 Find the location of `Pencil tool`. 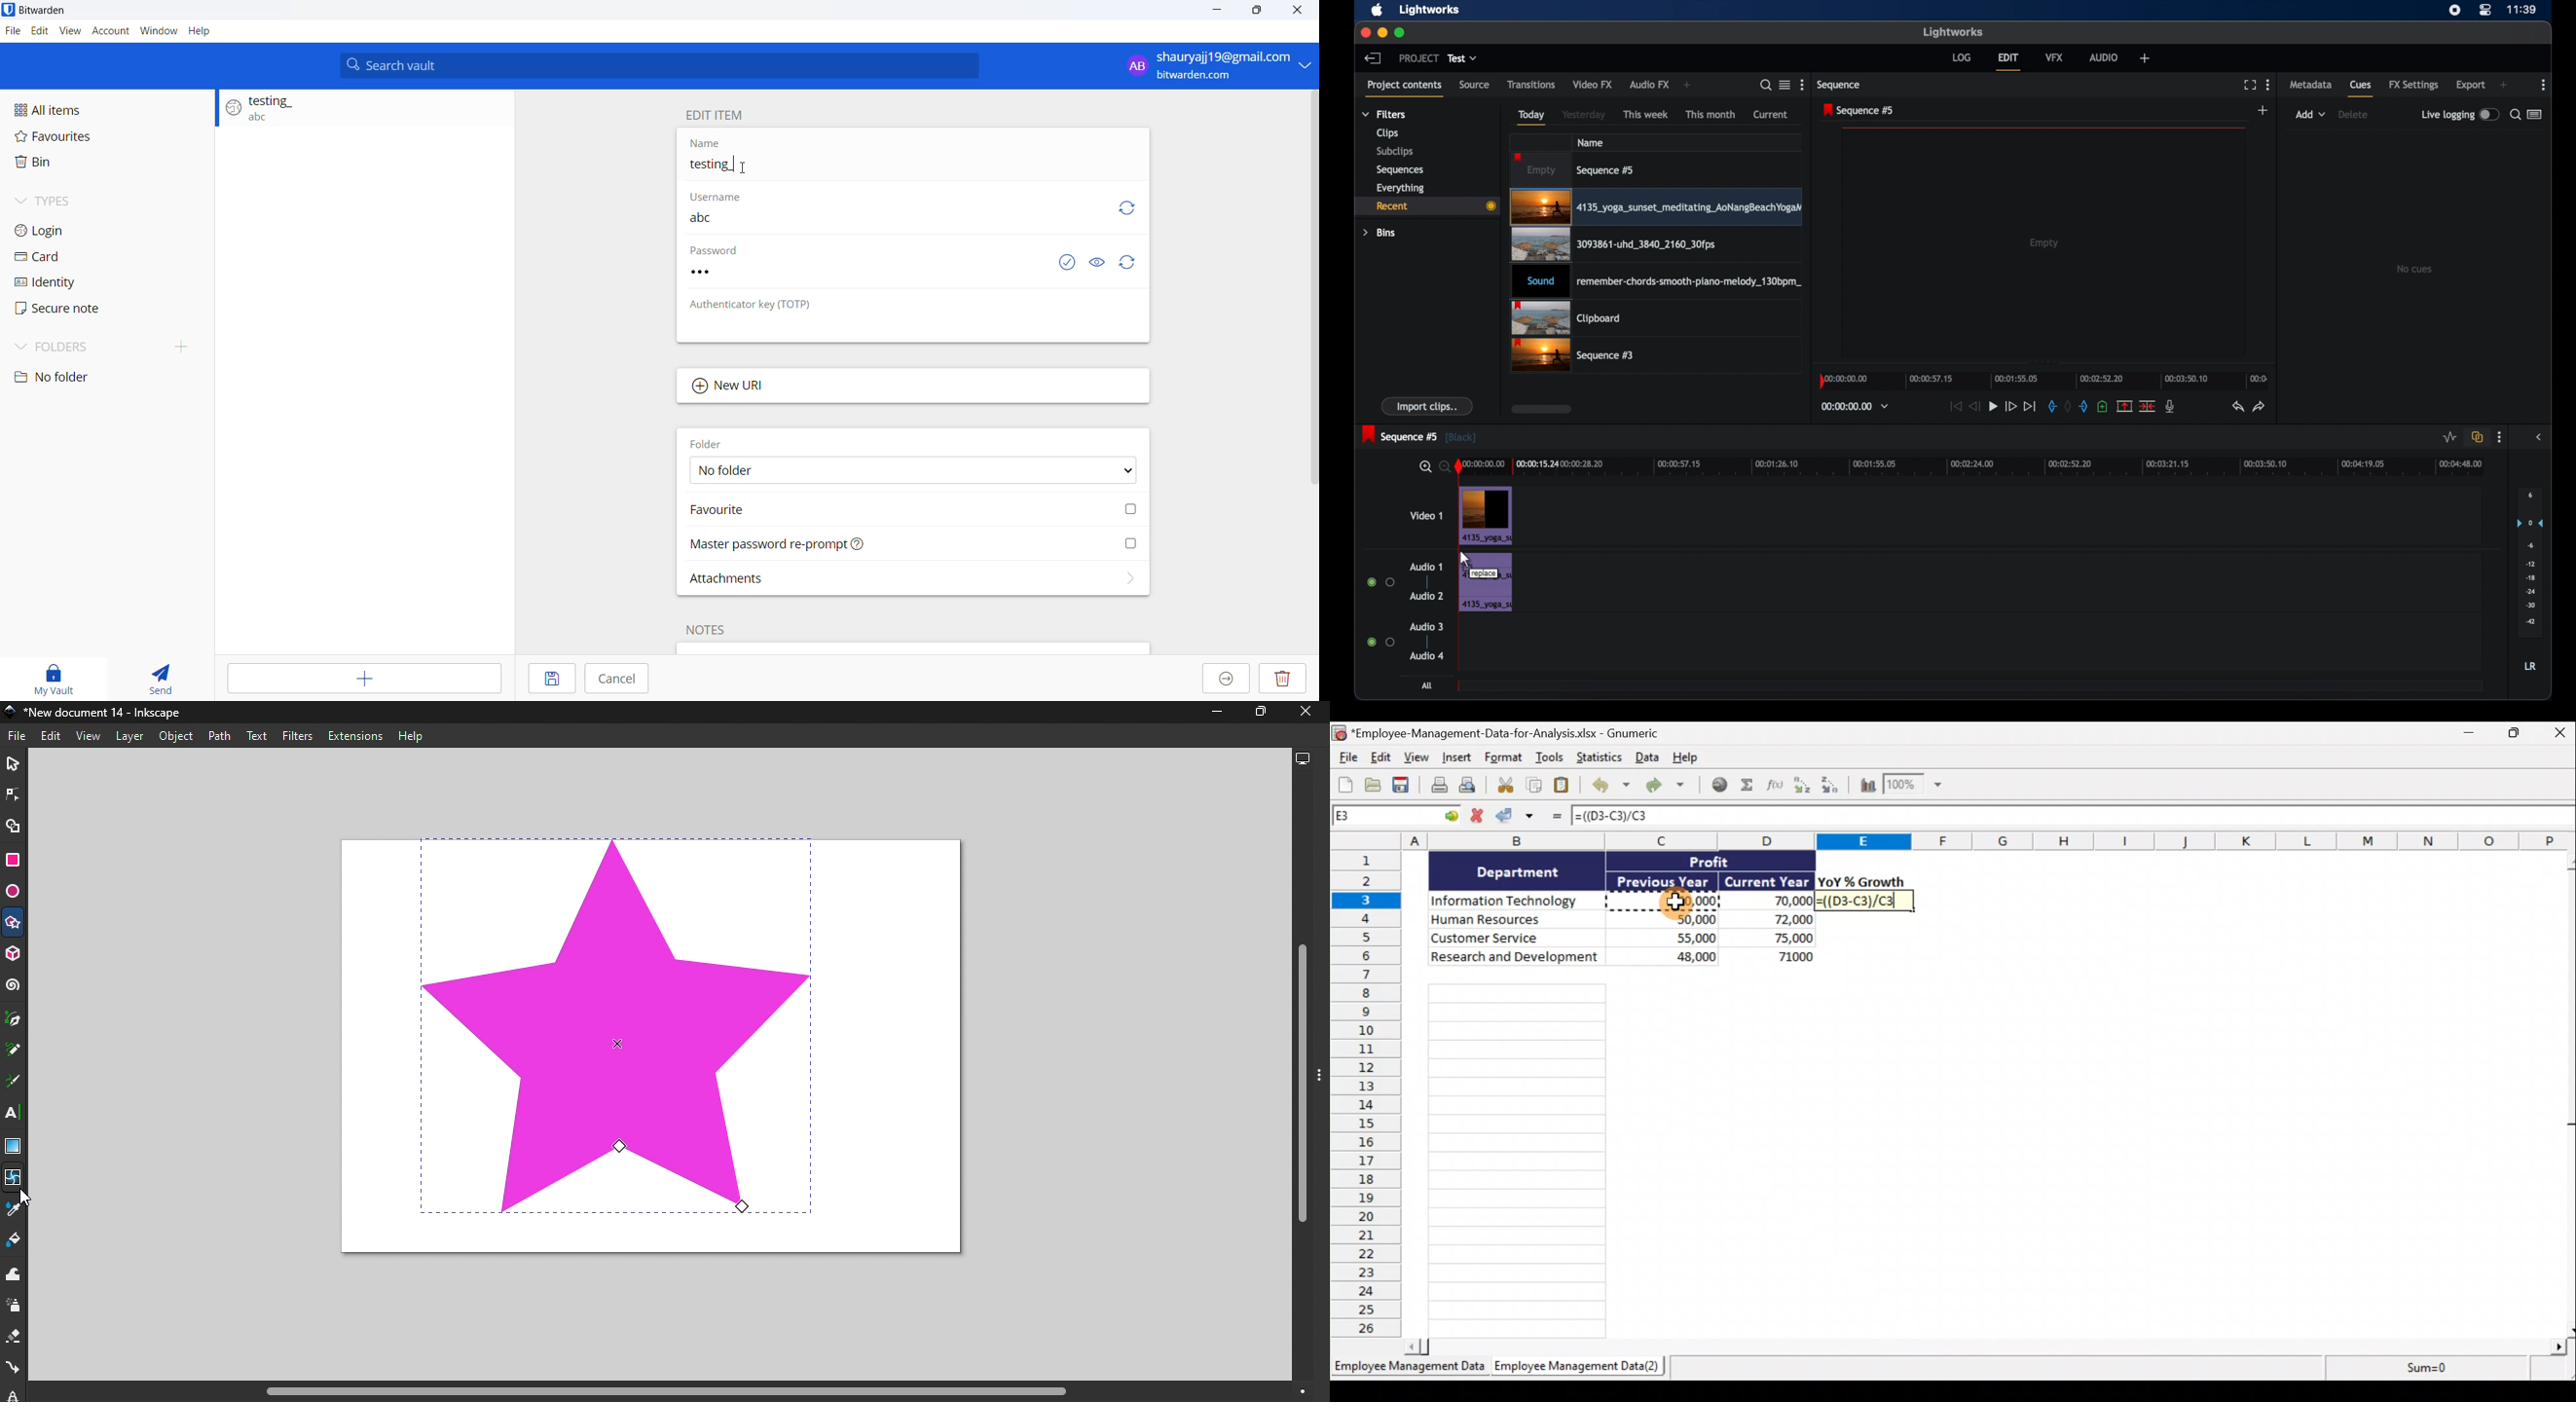

Pencil tool is located at coordinates (14, 1052).